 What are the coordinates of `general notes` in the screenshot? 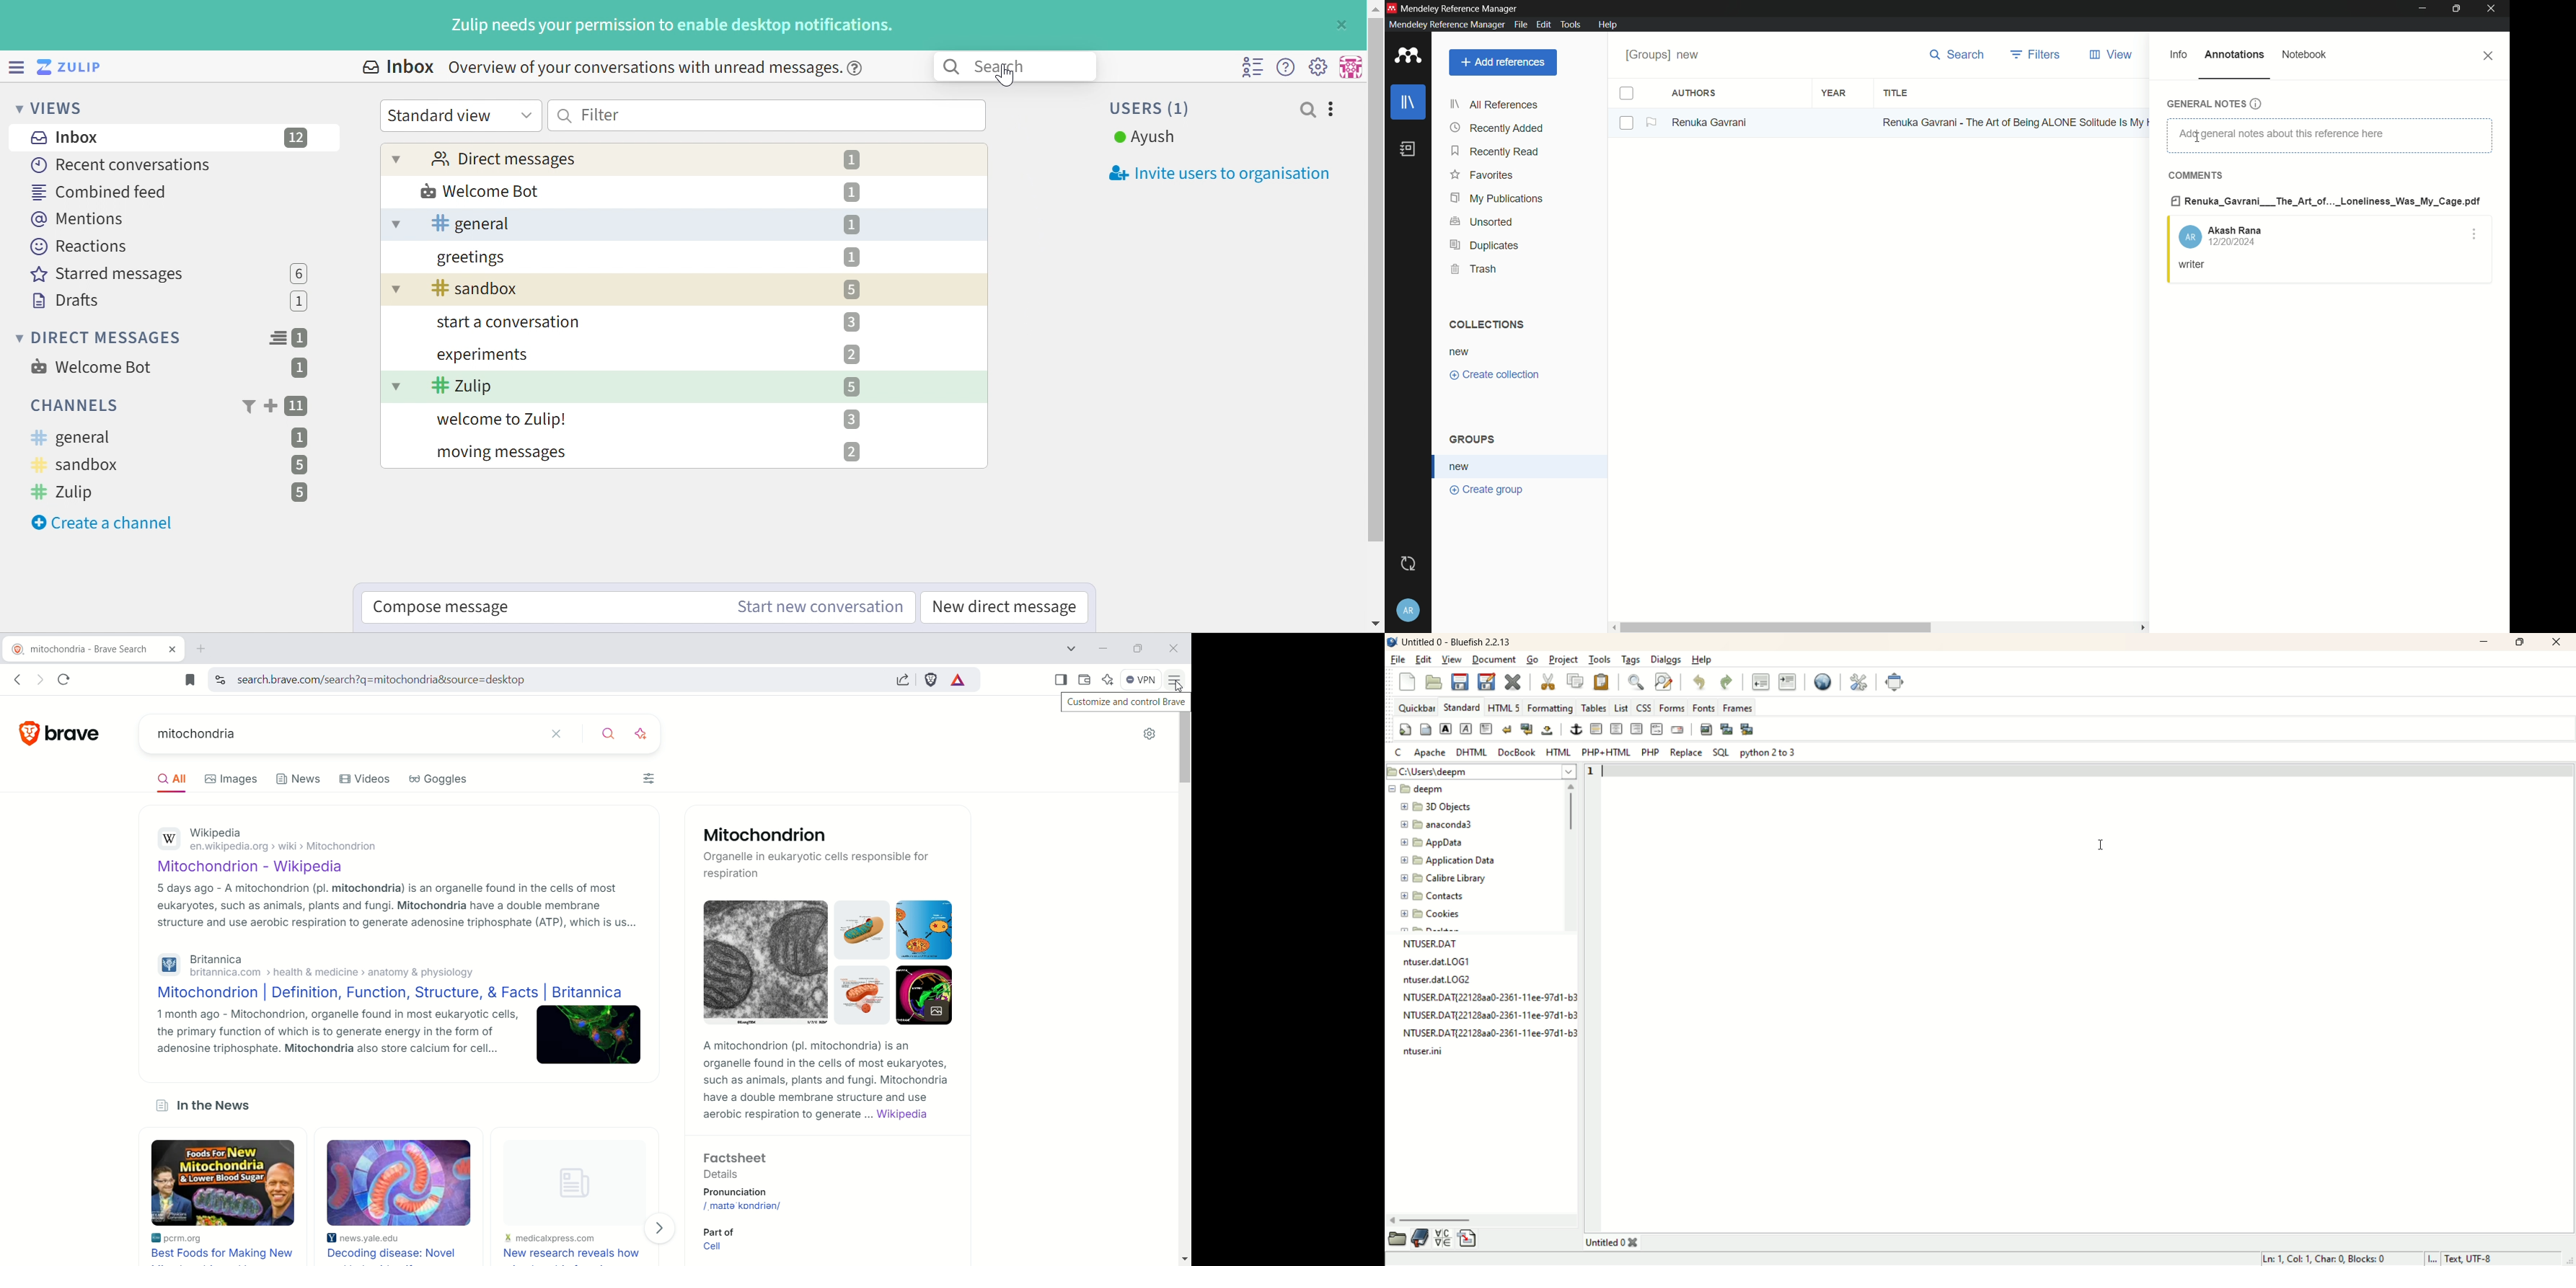 It's located at (2214, 104).